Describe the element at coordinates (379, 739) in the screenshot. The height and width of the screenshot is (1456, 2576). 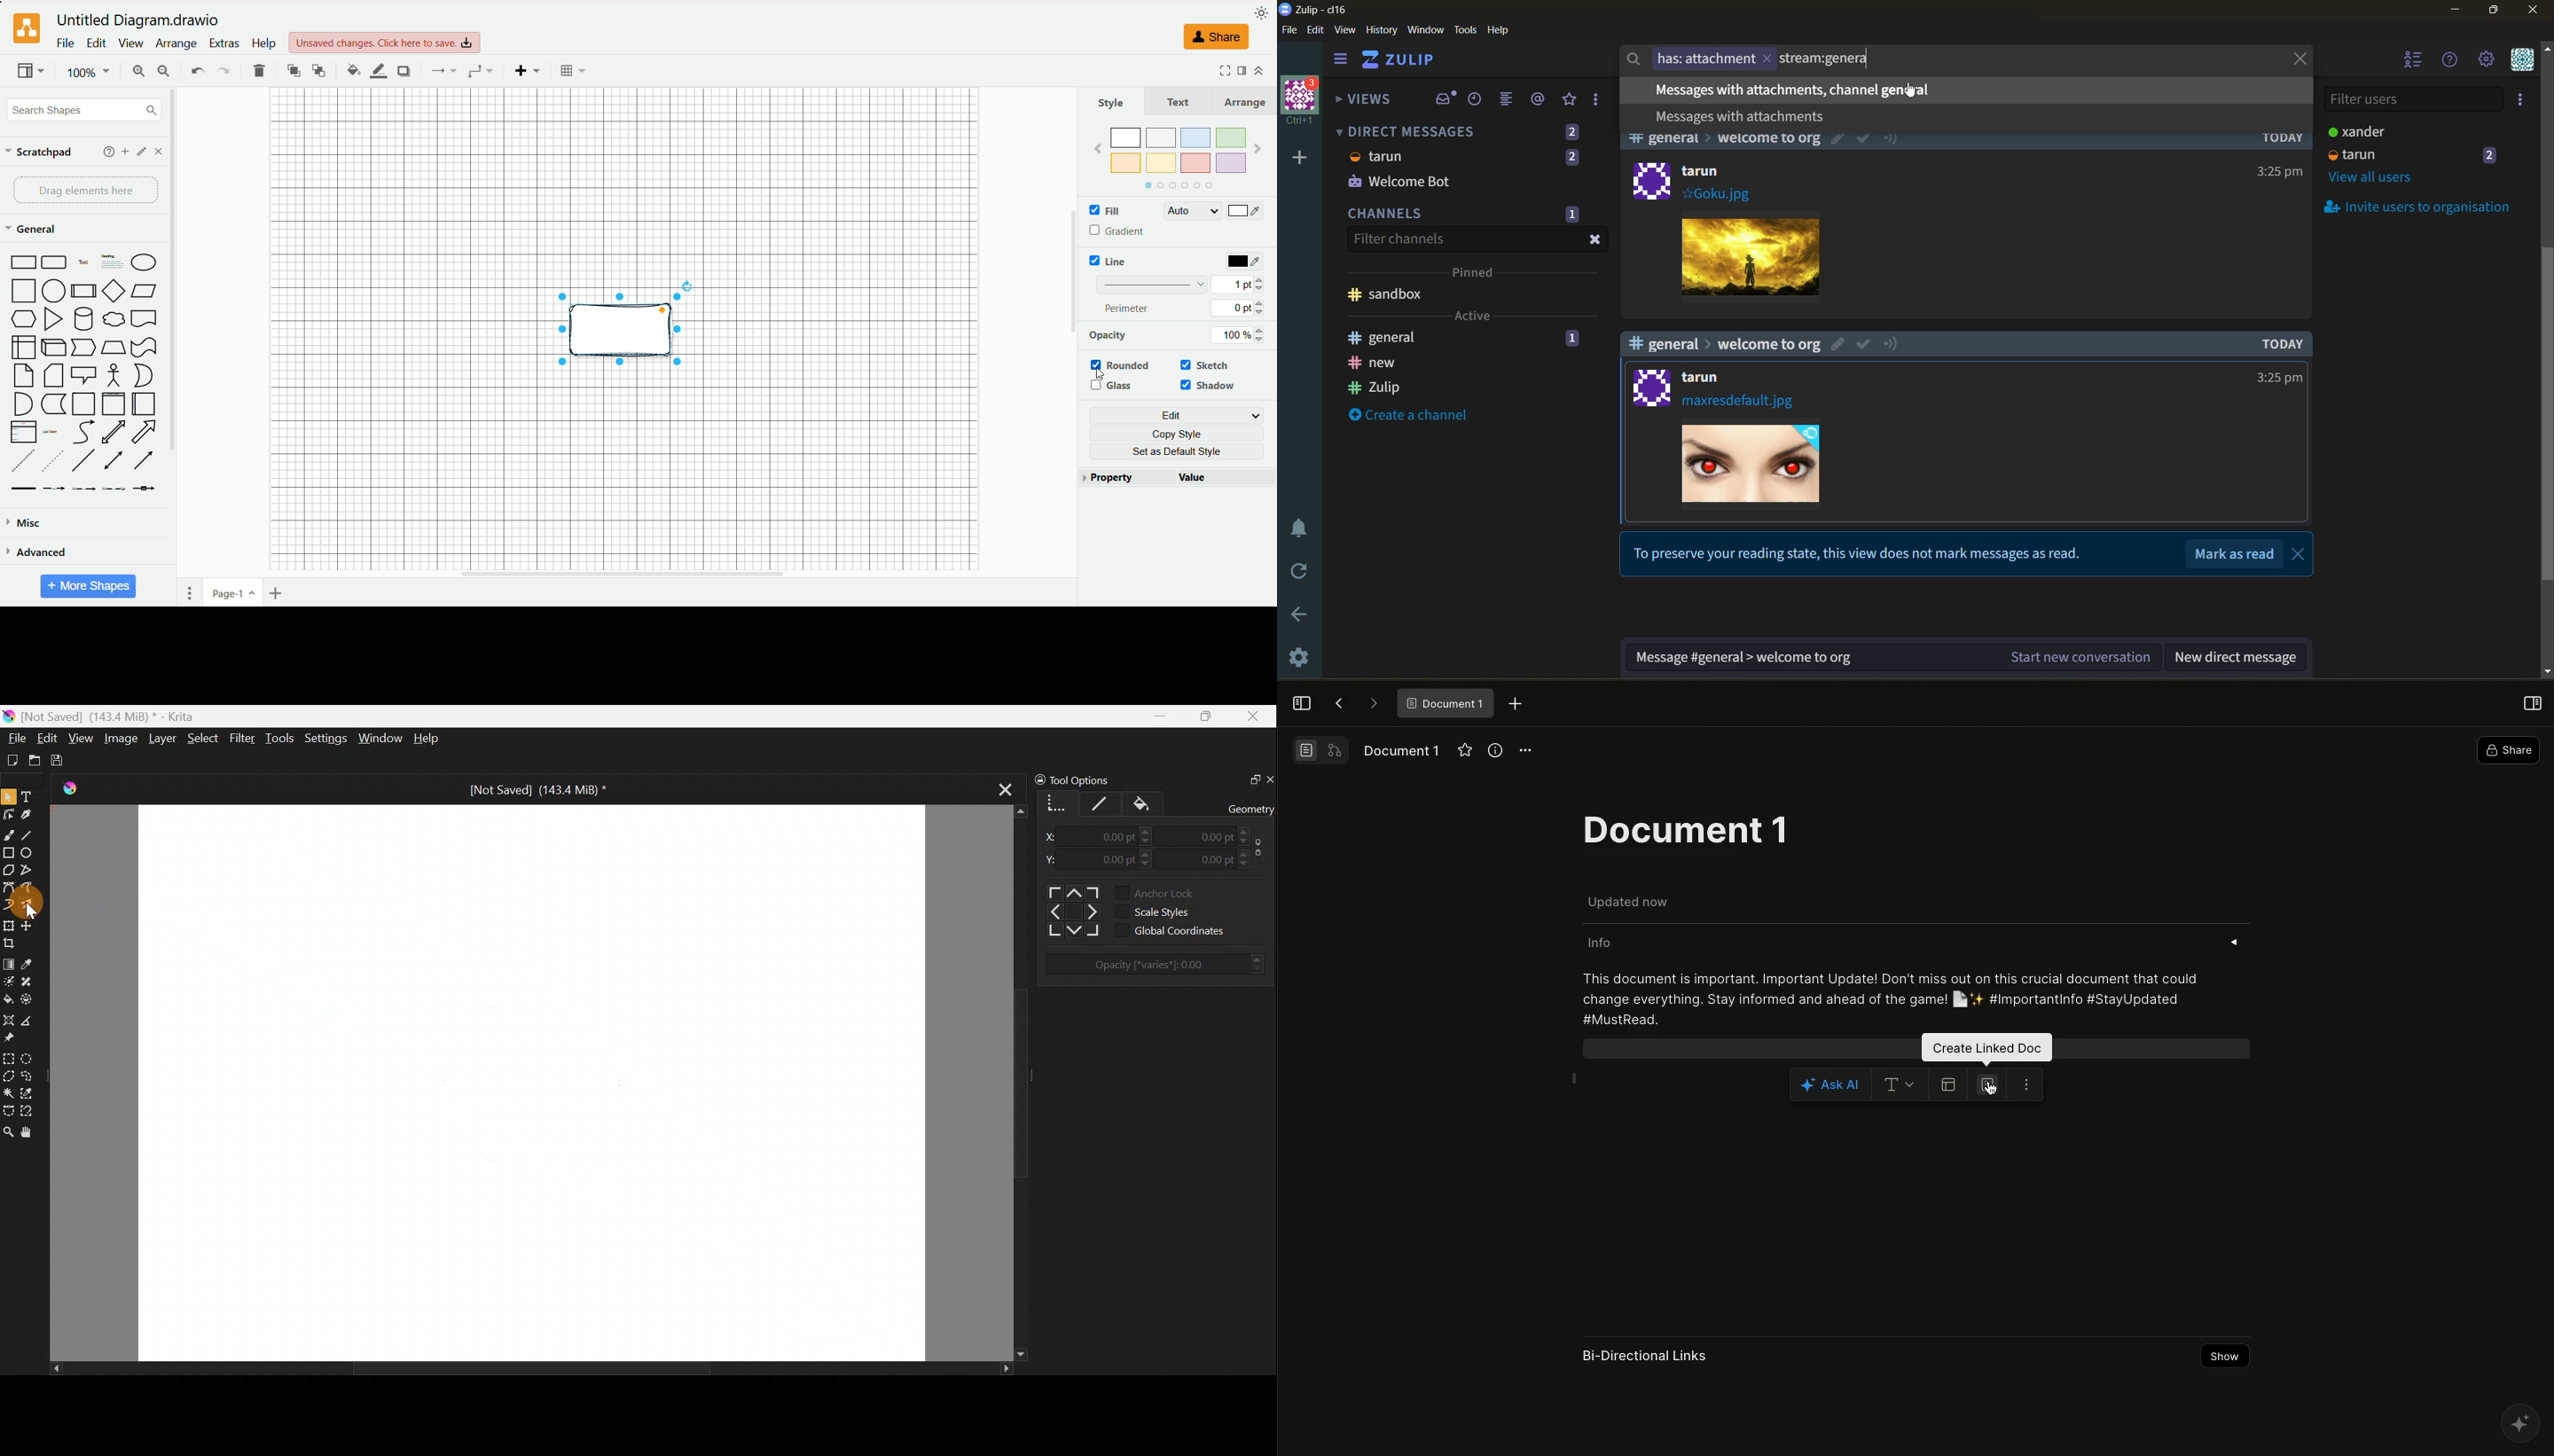
I see `Window` at that location.